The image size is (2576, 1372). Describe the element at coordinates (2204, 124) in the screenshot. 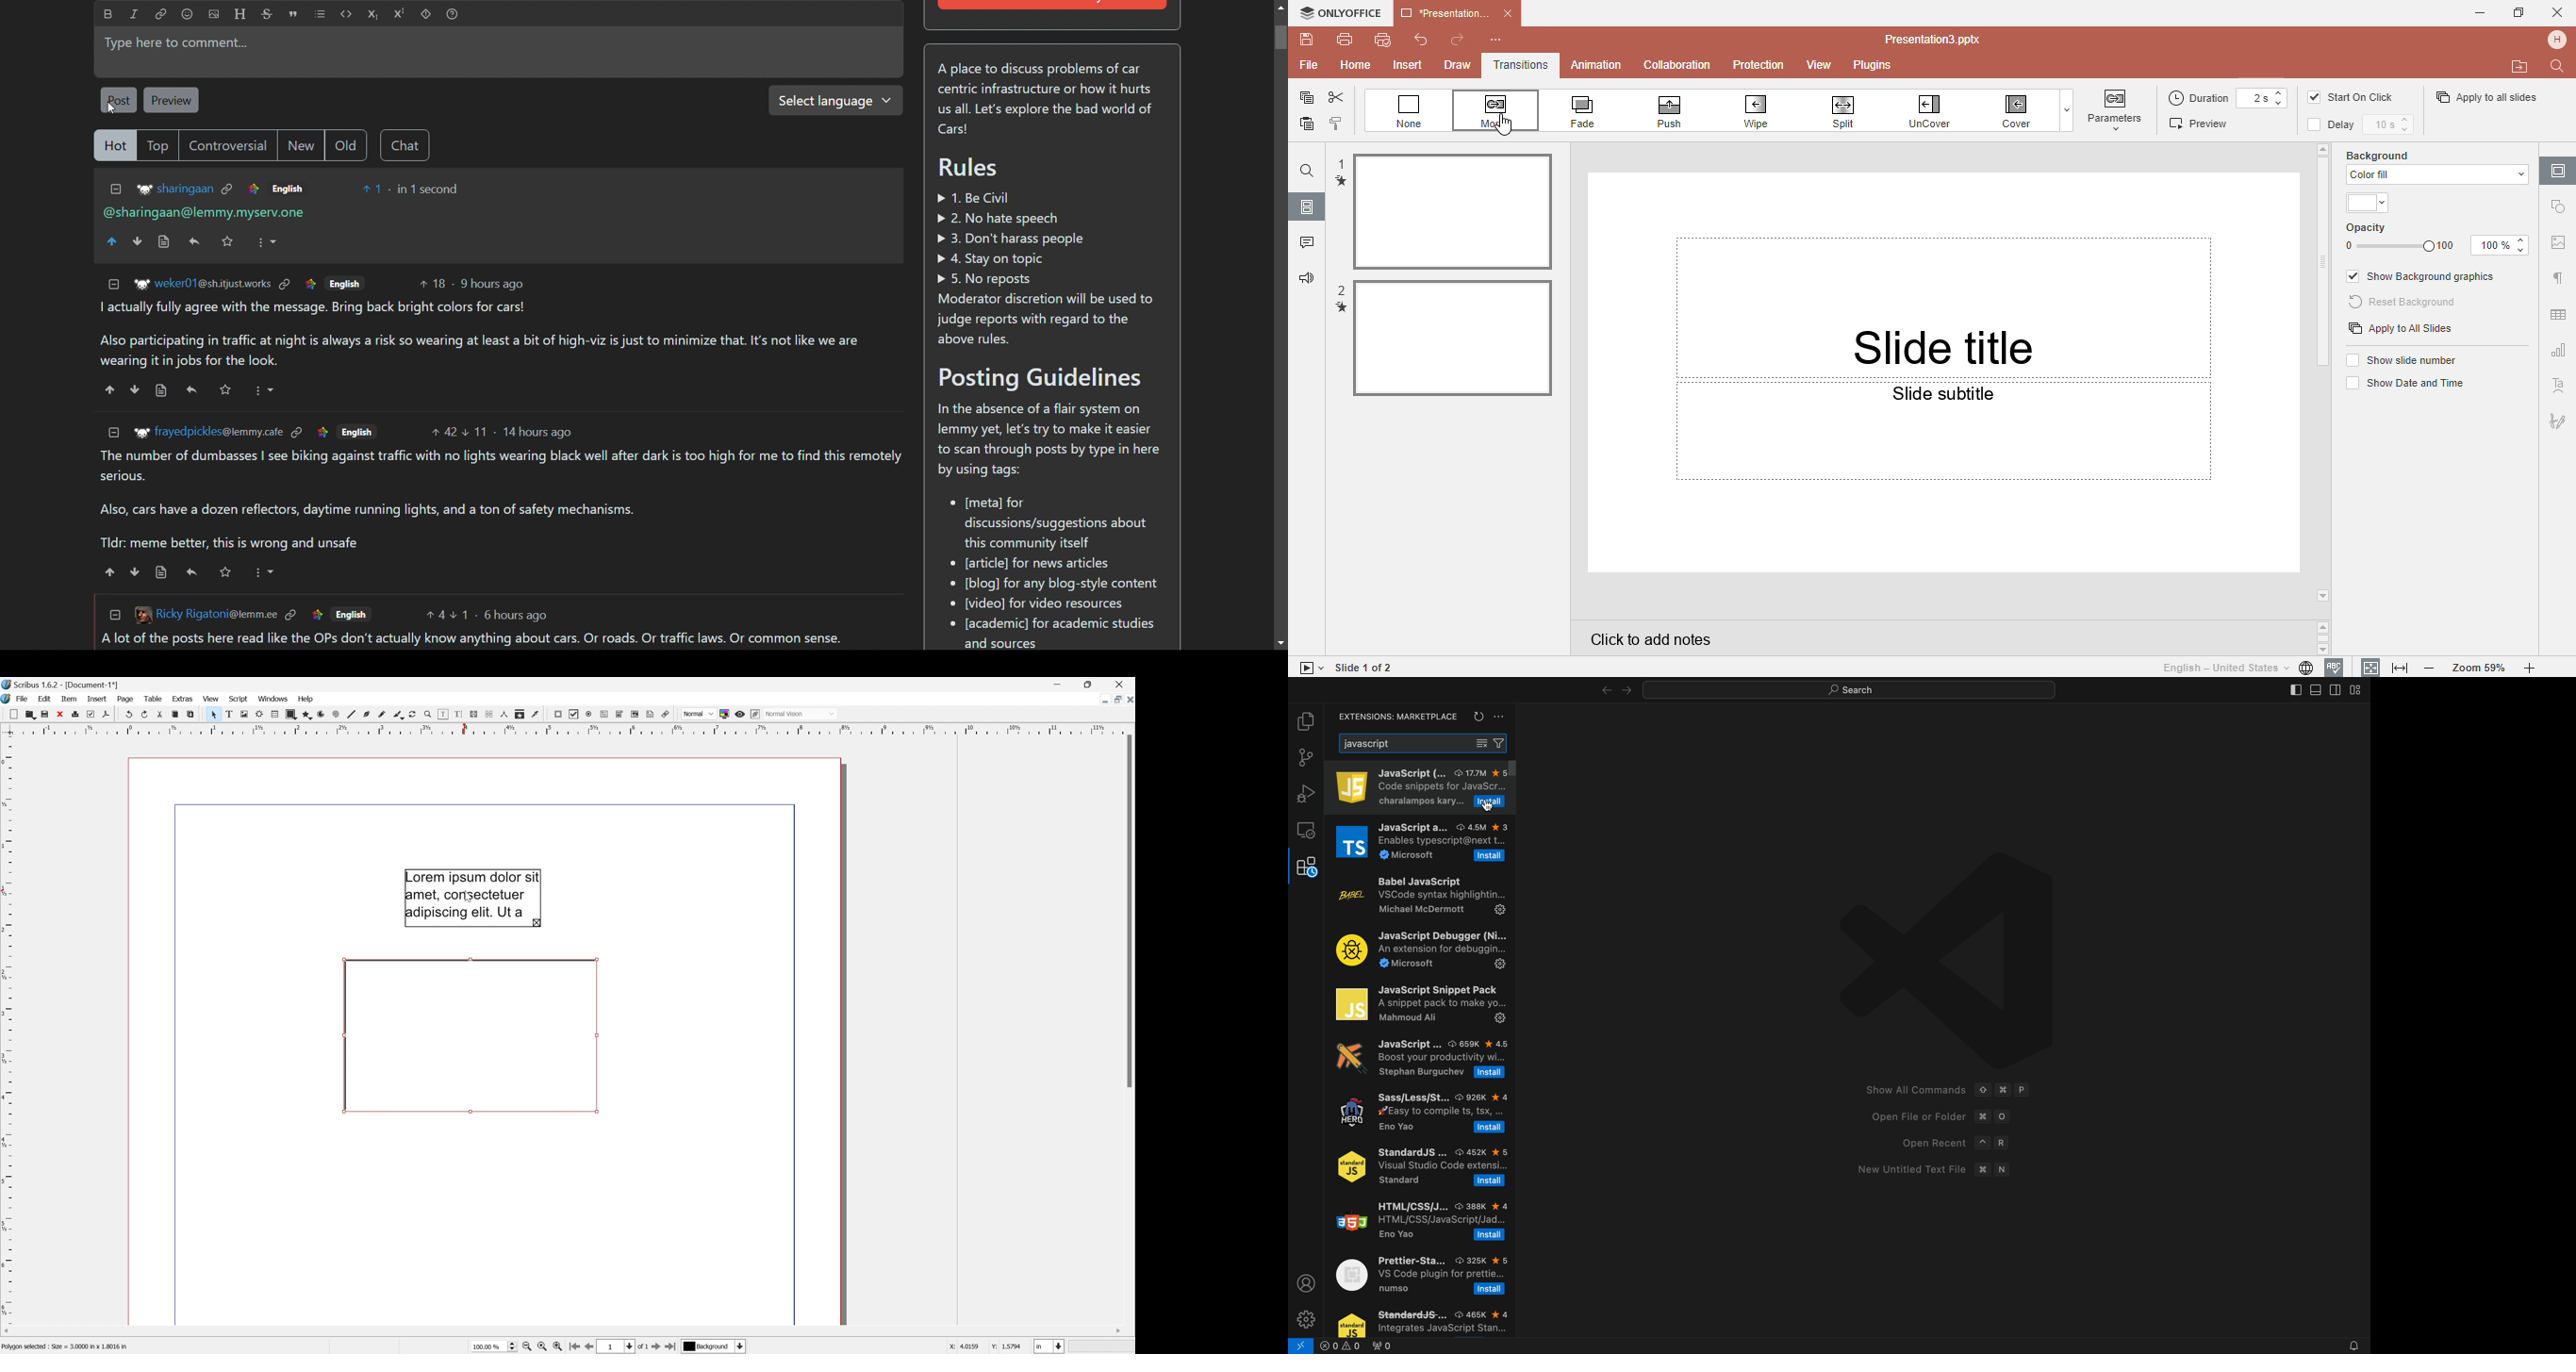

I see `Preview` at that location.